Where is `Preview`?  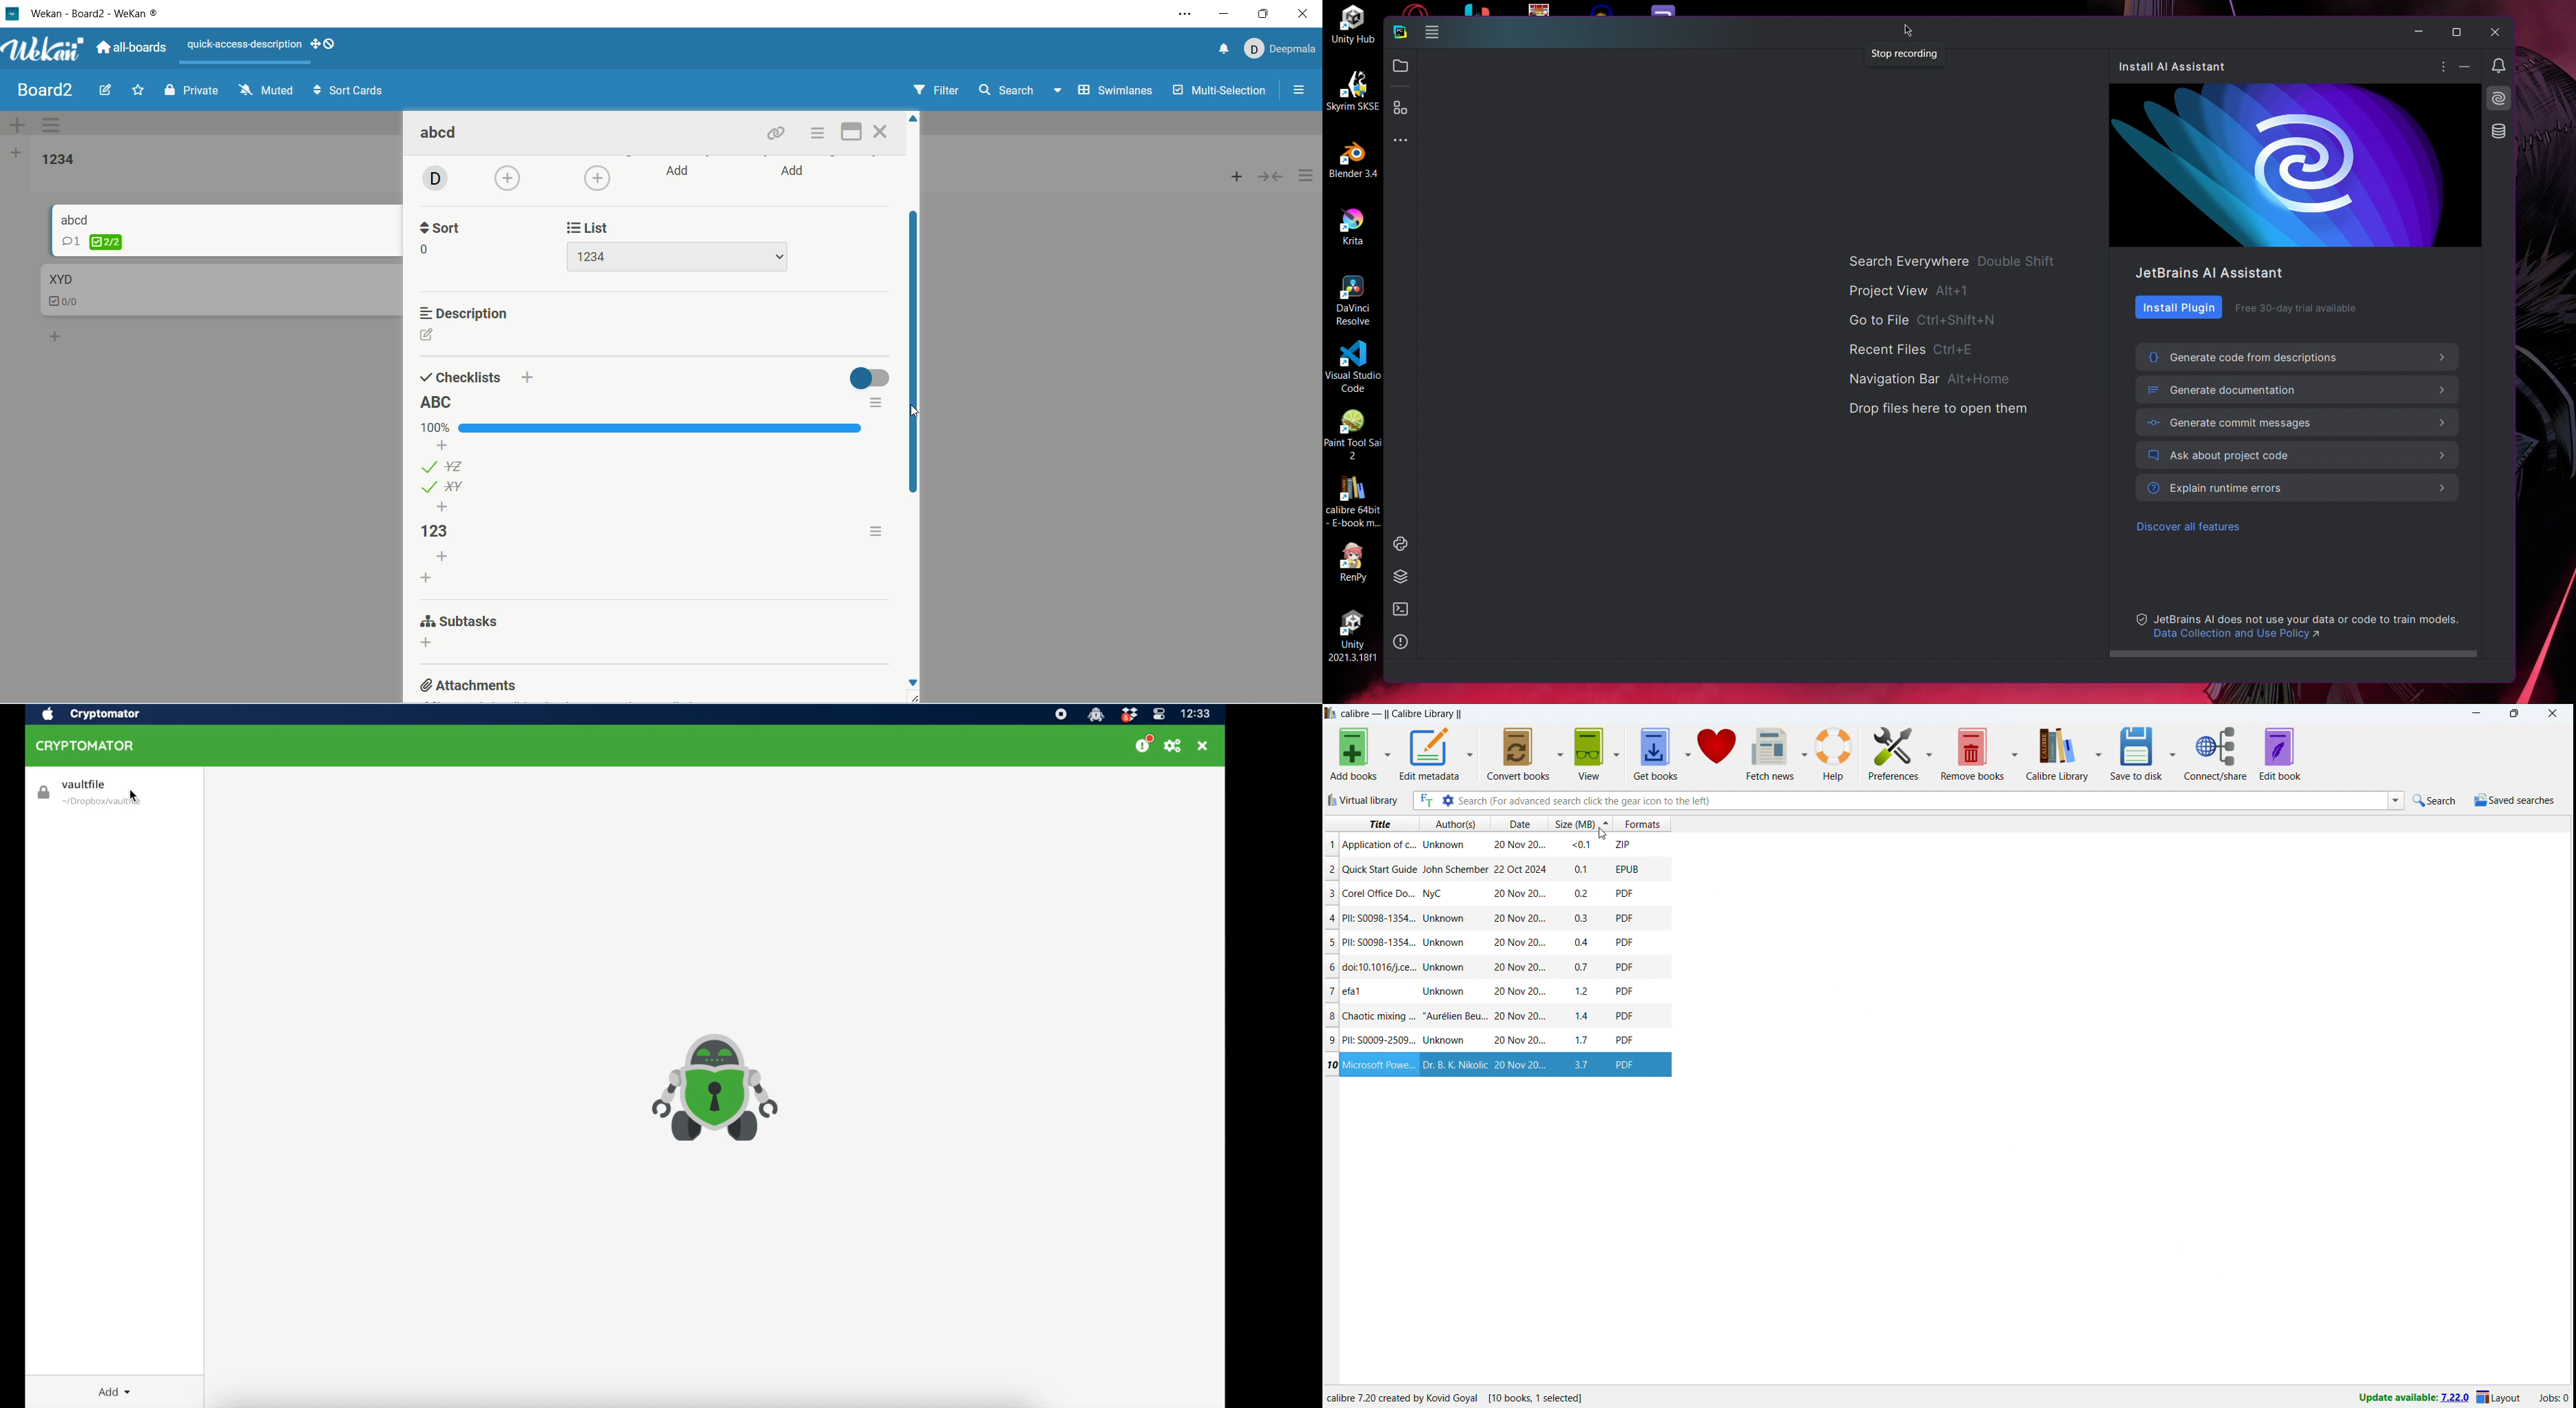 Preview is located at coordinates (2297, 165).